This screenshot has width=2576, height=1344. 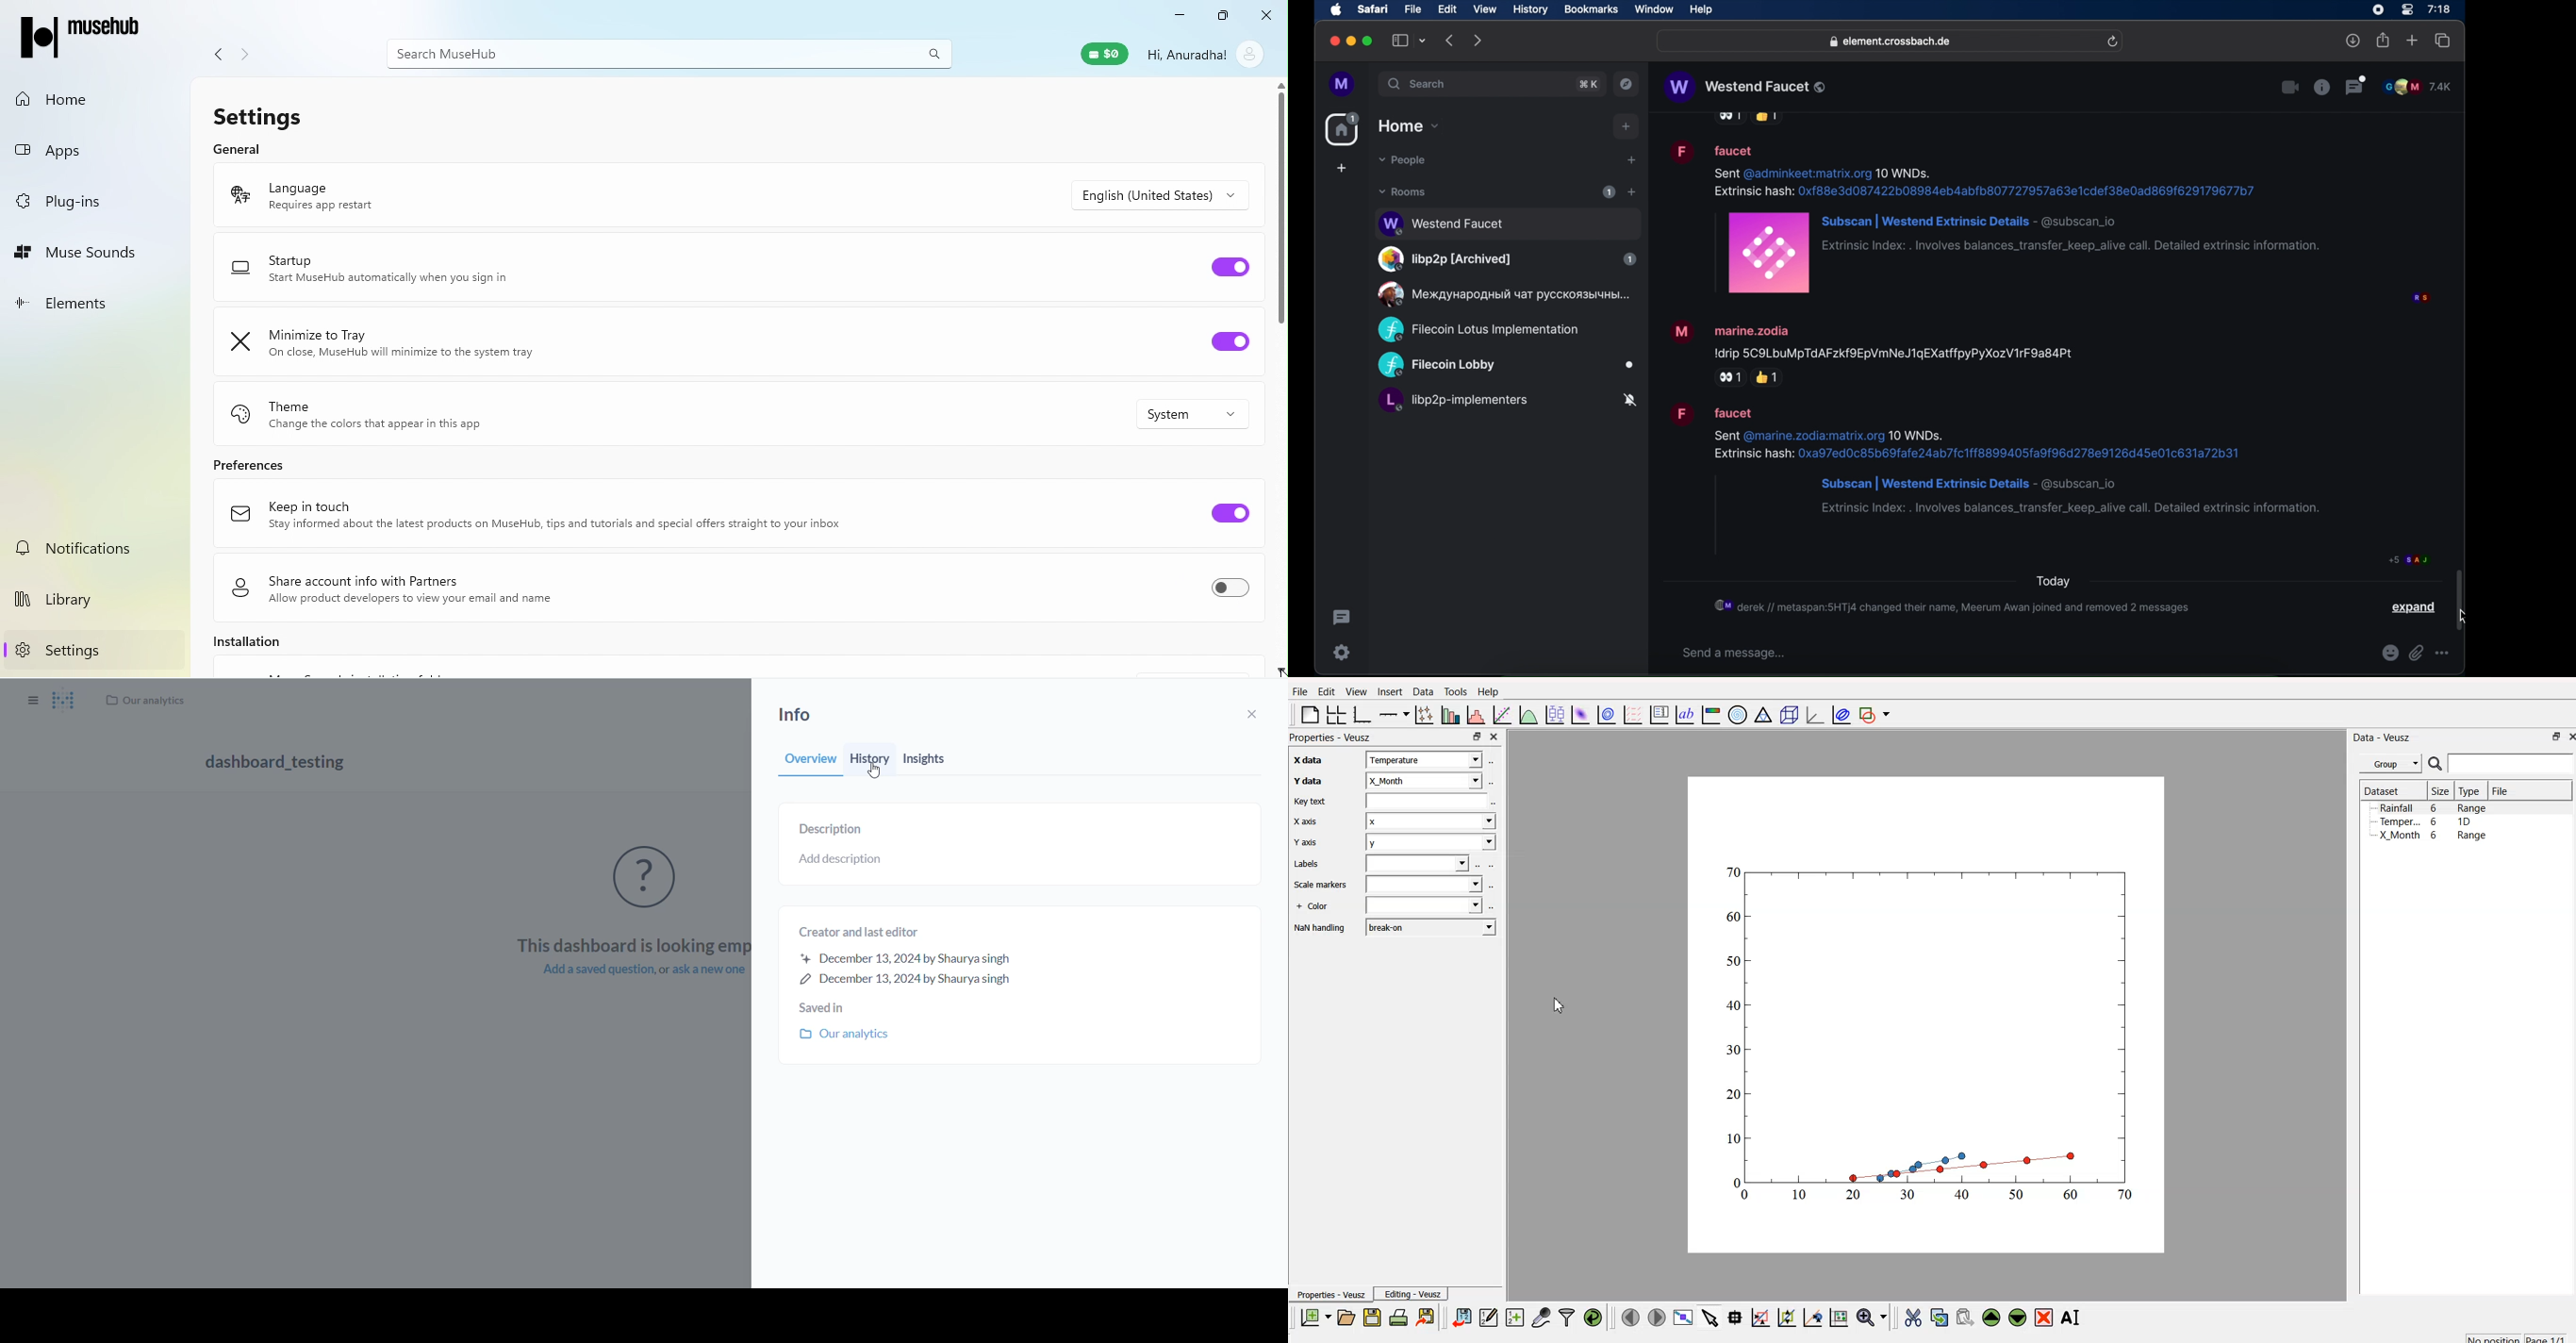 I want to click on Temper... 6 1D, so click(x=2425, y=821).